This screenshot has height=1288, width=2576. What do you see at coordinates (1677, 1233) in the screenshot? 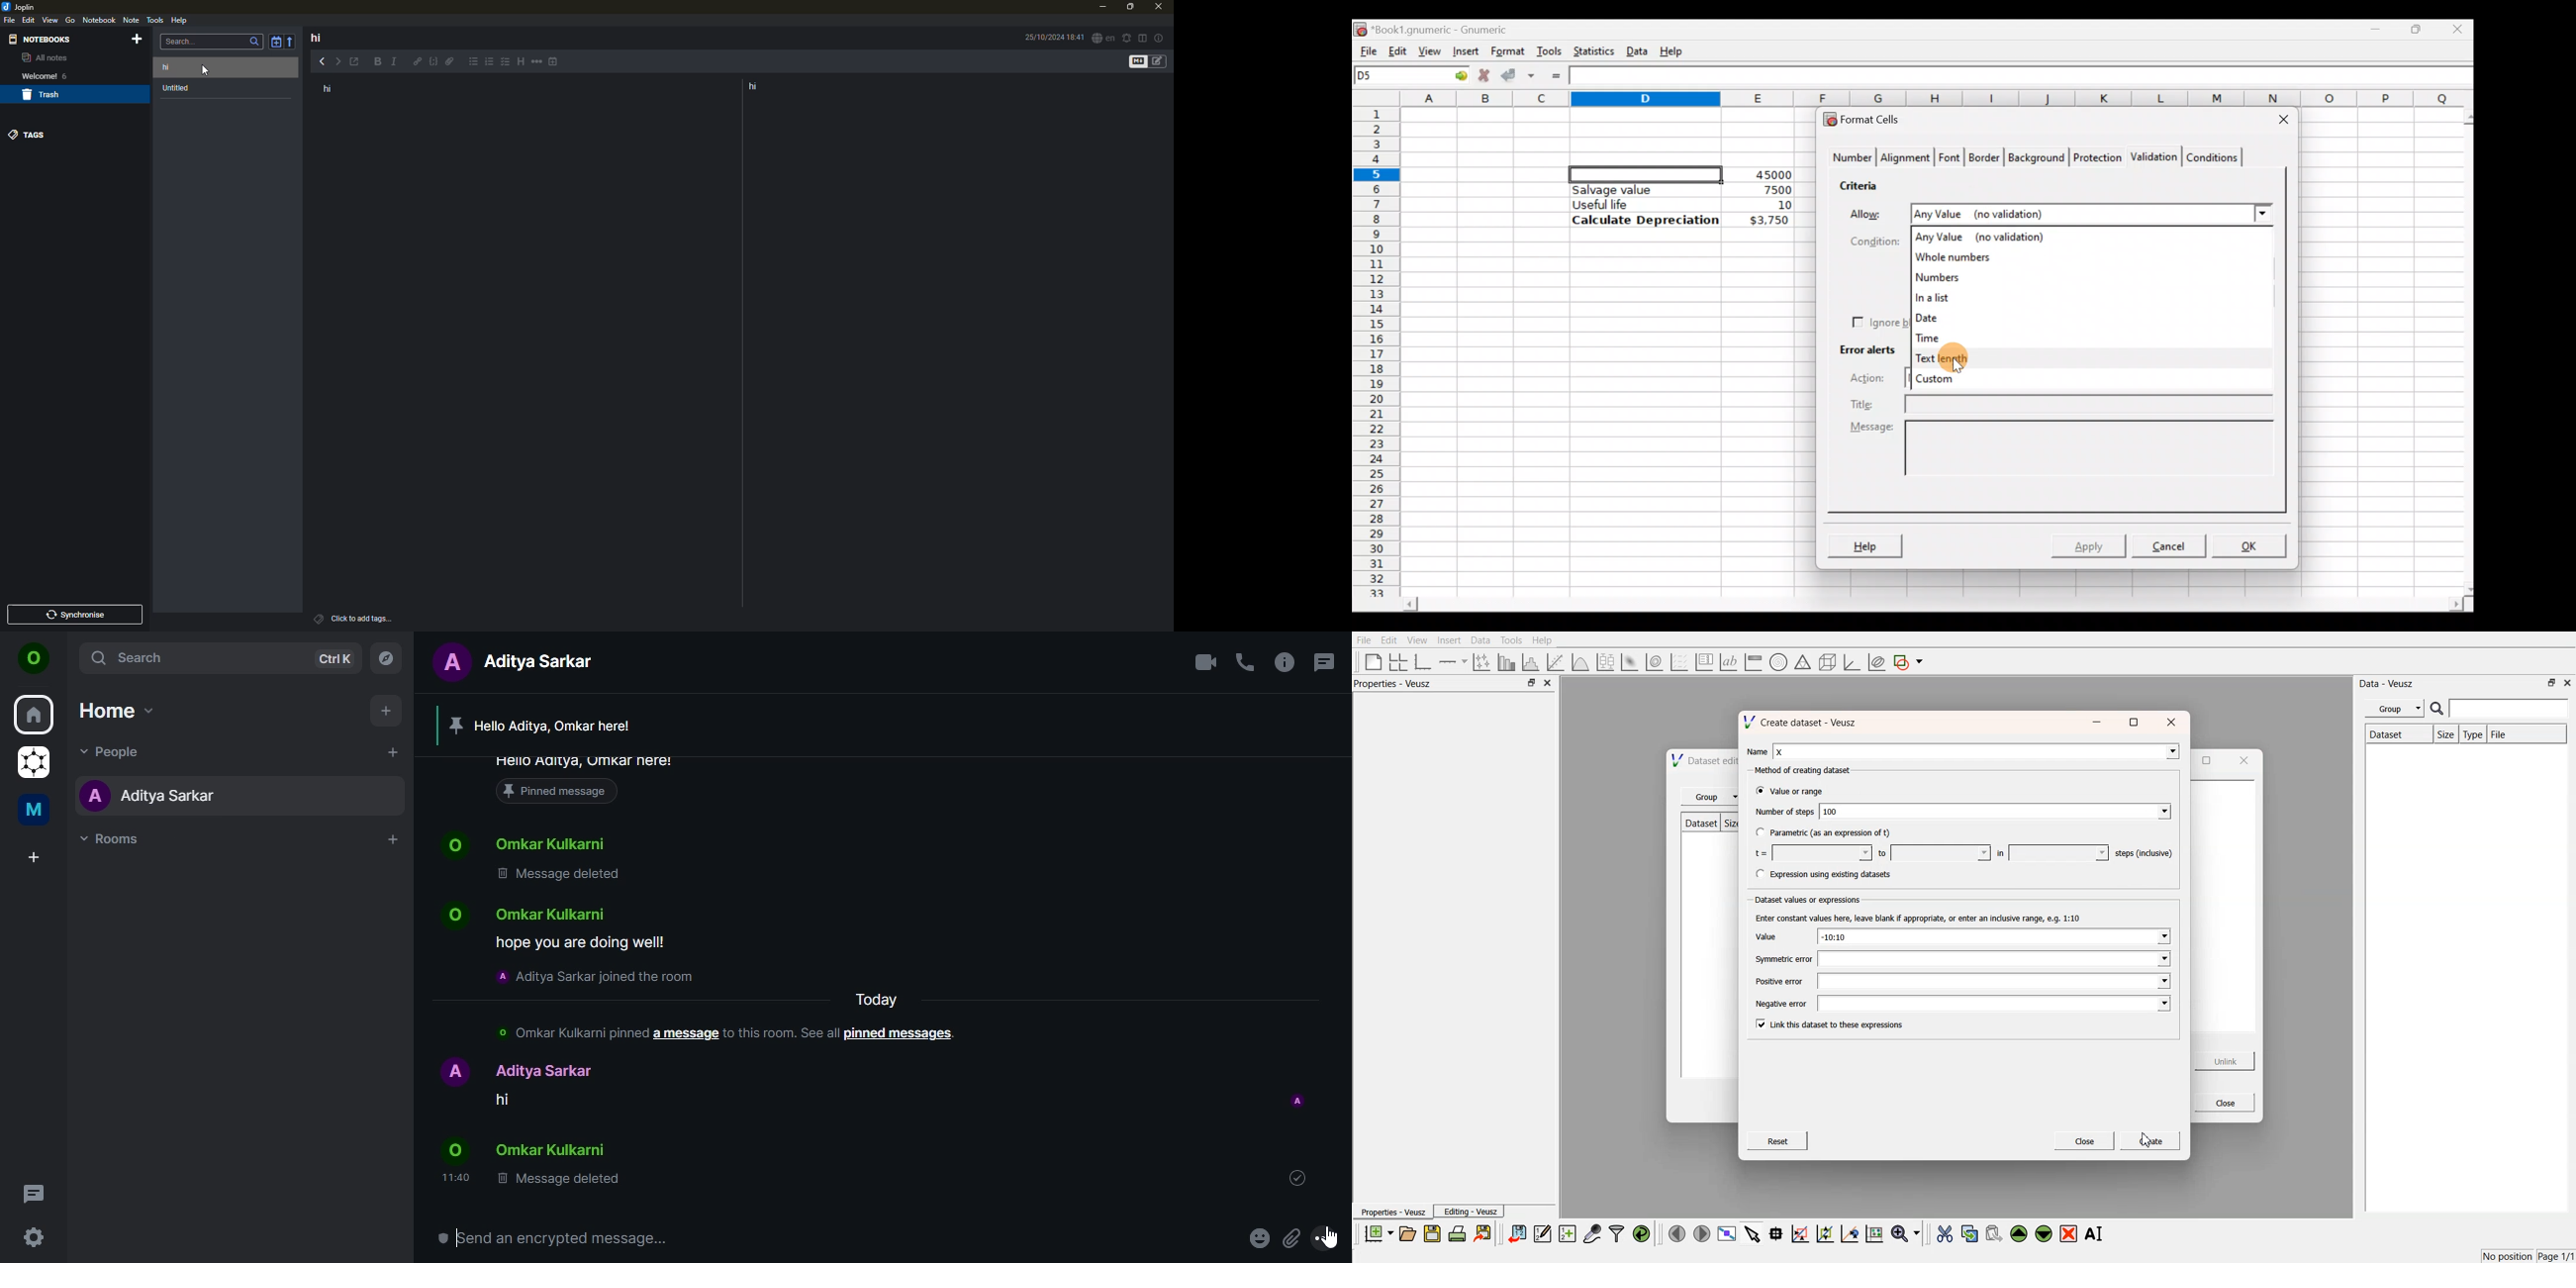
I see `move left` at bounding box center [1677, 1233].